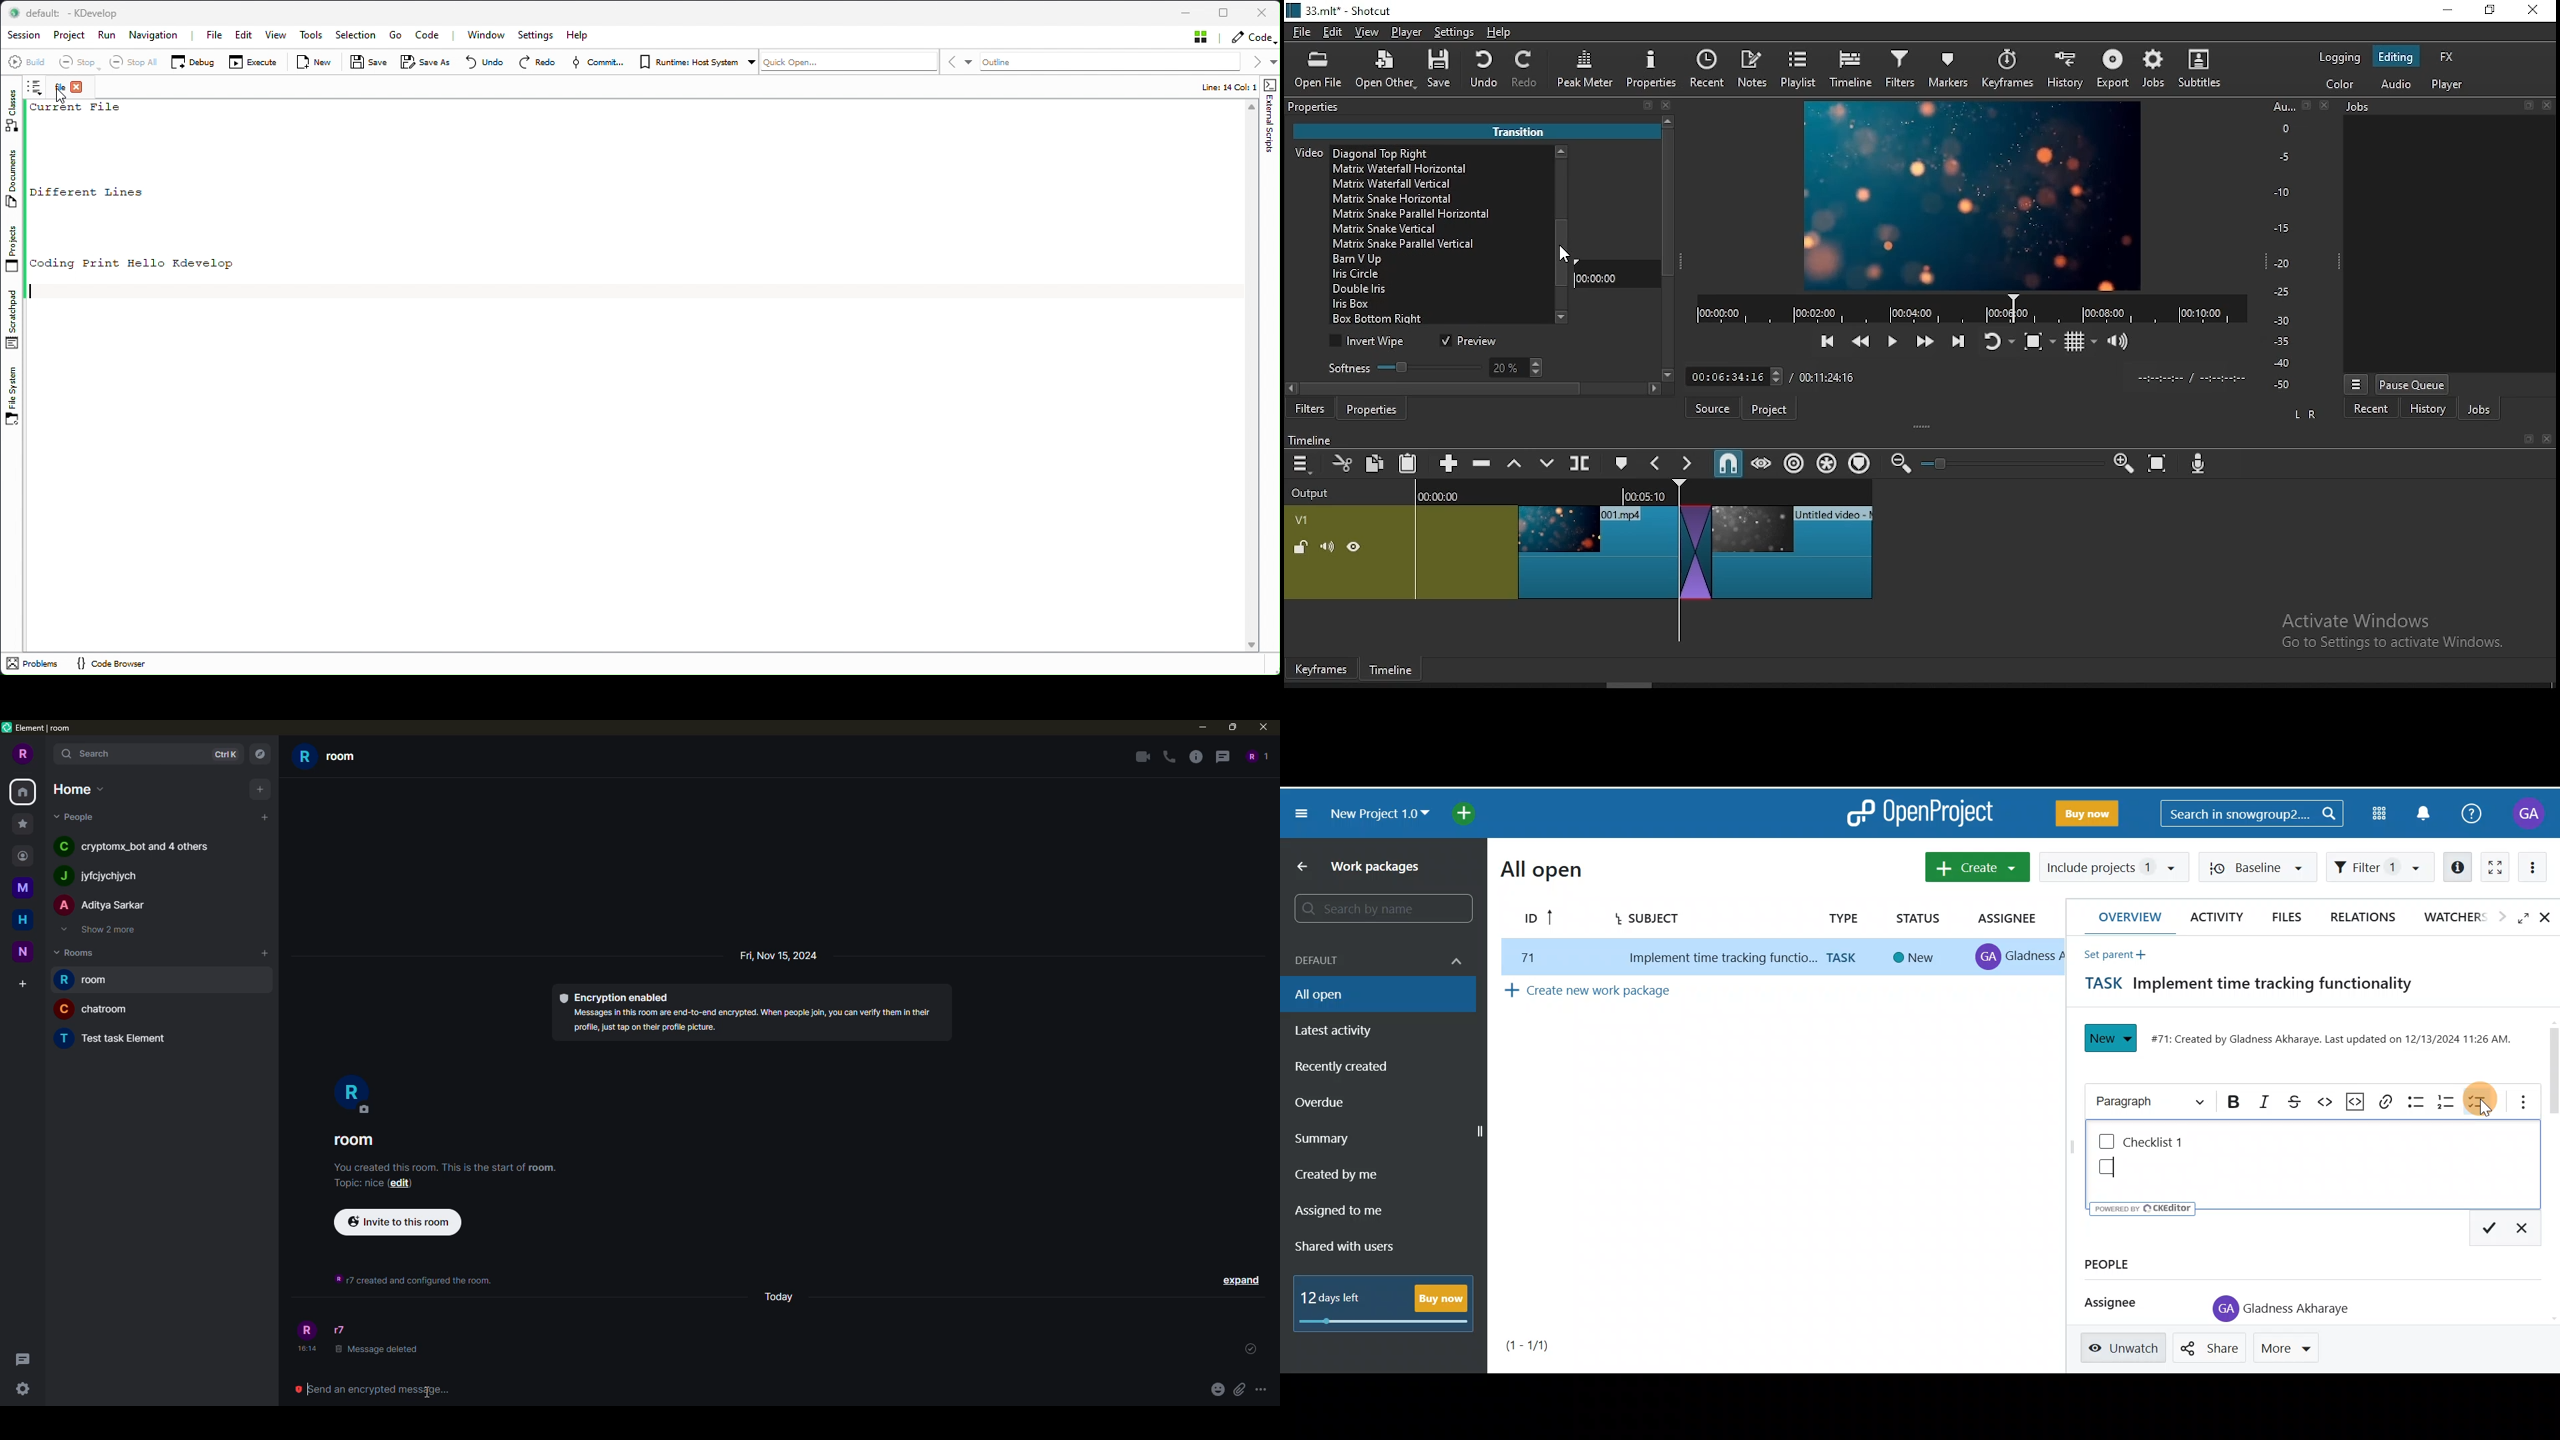 This screenshot has height=1456, width=2576. Describe the element at coordinates (1845, 958) in the screenshot. I see `task` at that location.